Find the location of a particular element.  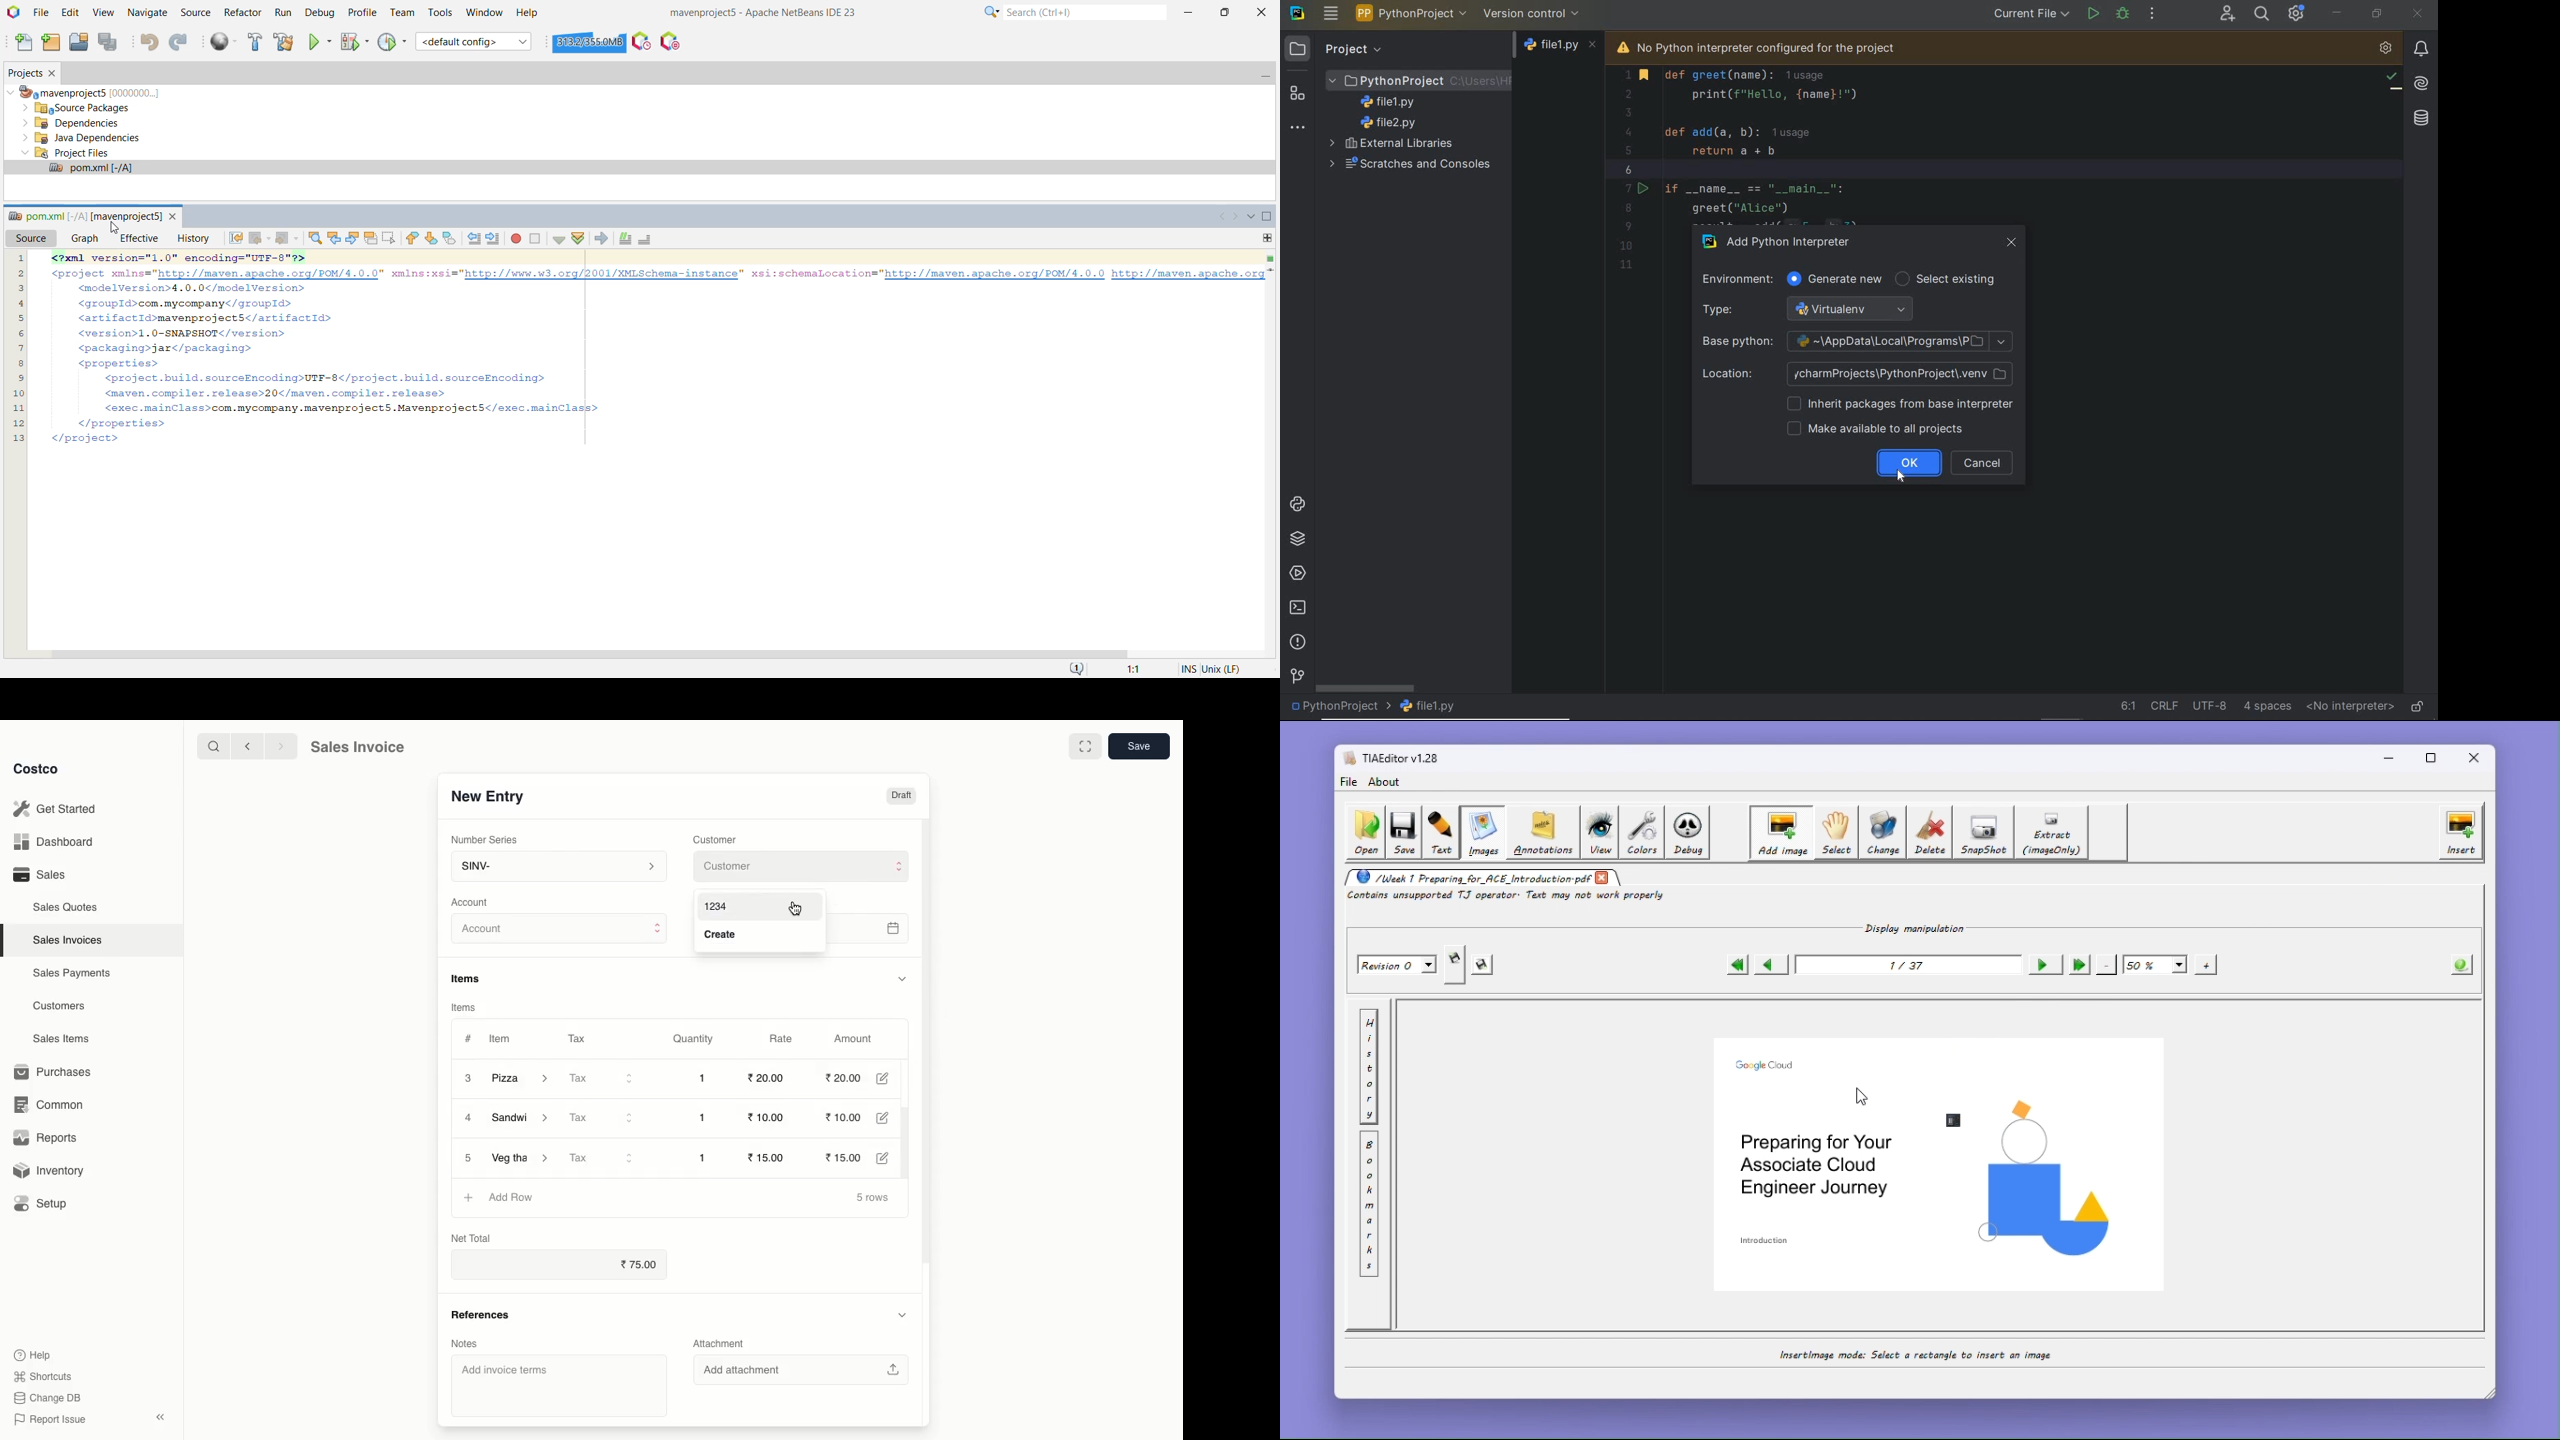

Hide is located at coordinates (902, 978).